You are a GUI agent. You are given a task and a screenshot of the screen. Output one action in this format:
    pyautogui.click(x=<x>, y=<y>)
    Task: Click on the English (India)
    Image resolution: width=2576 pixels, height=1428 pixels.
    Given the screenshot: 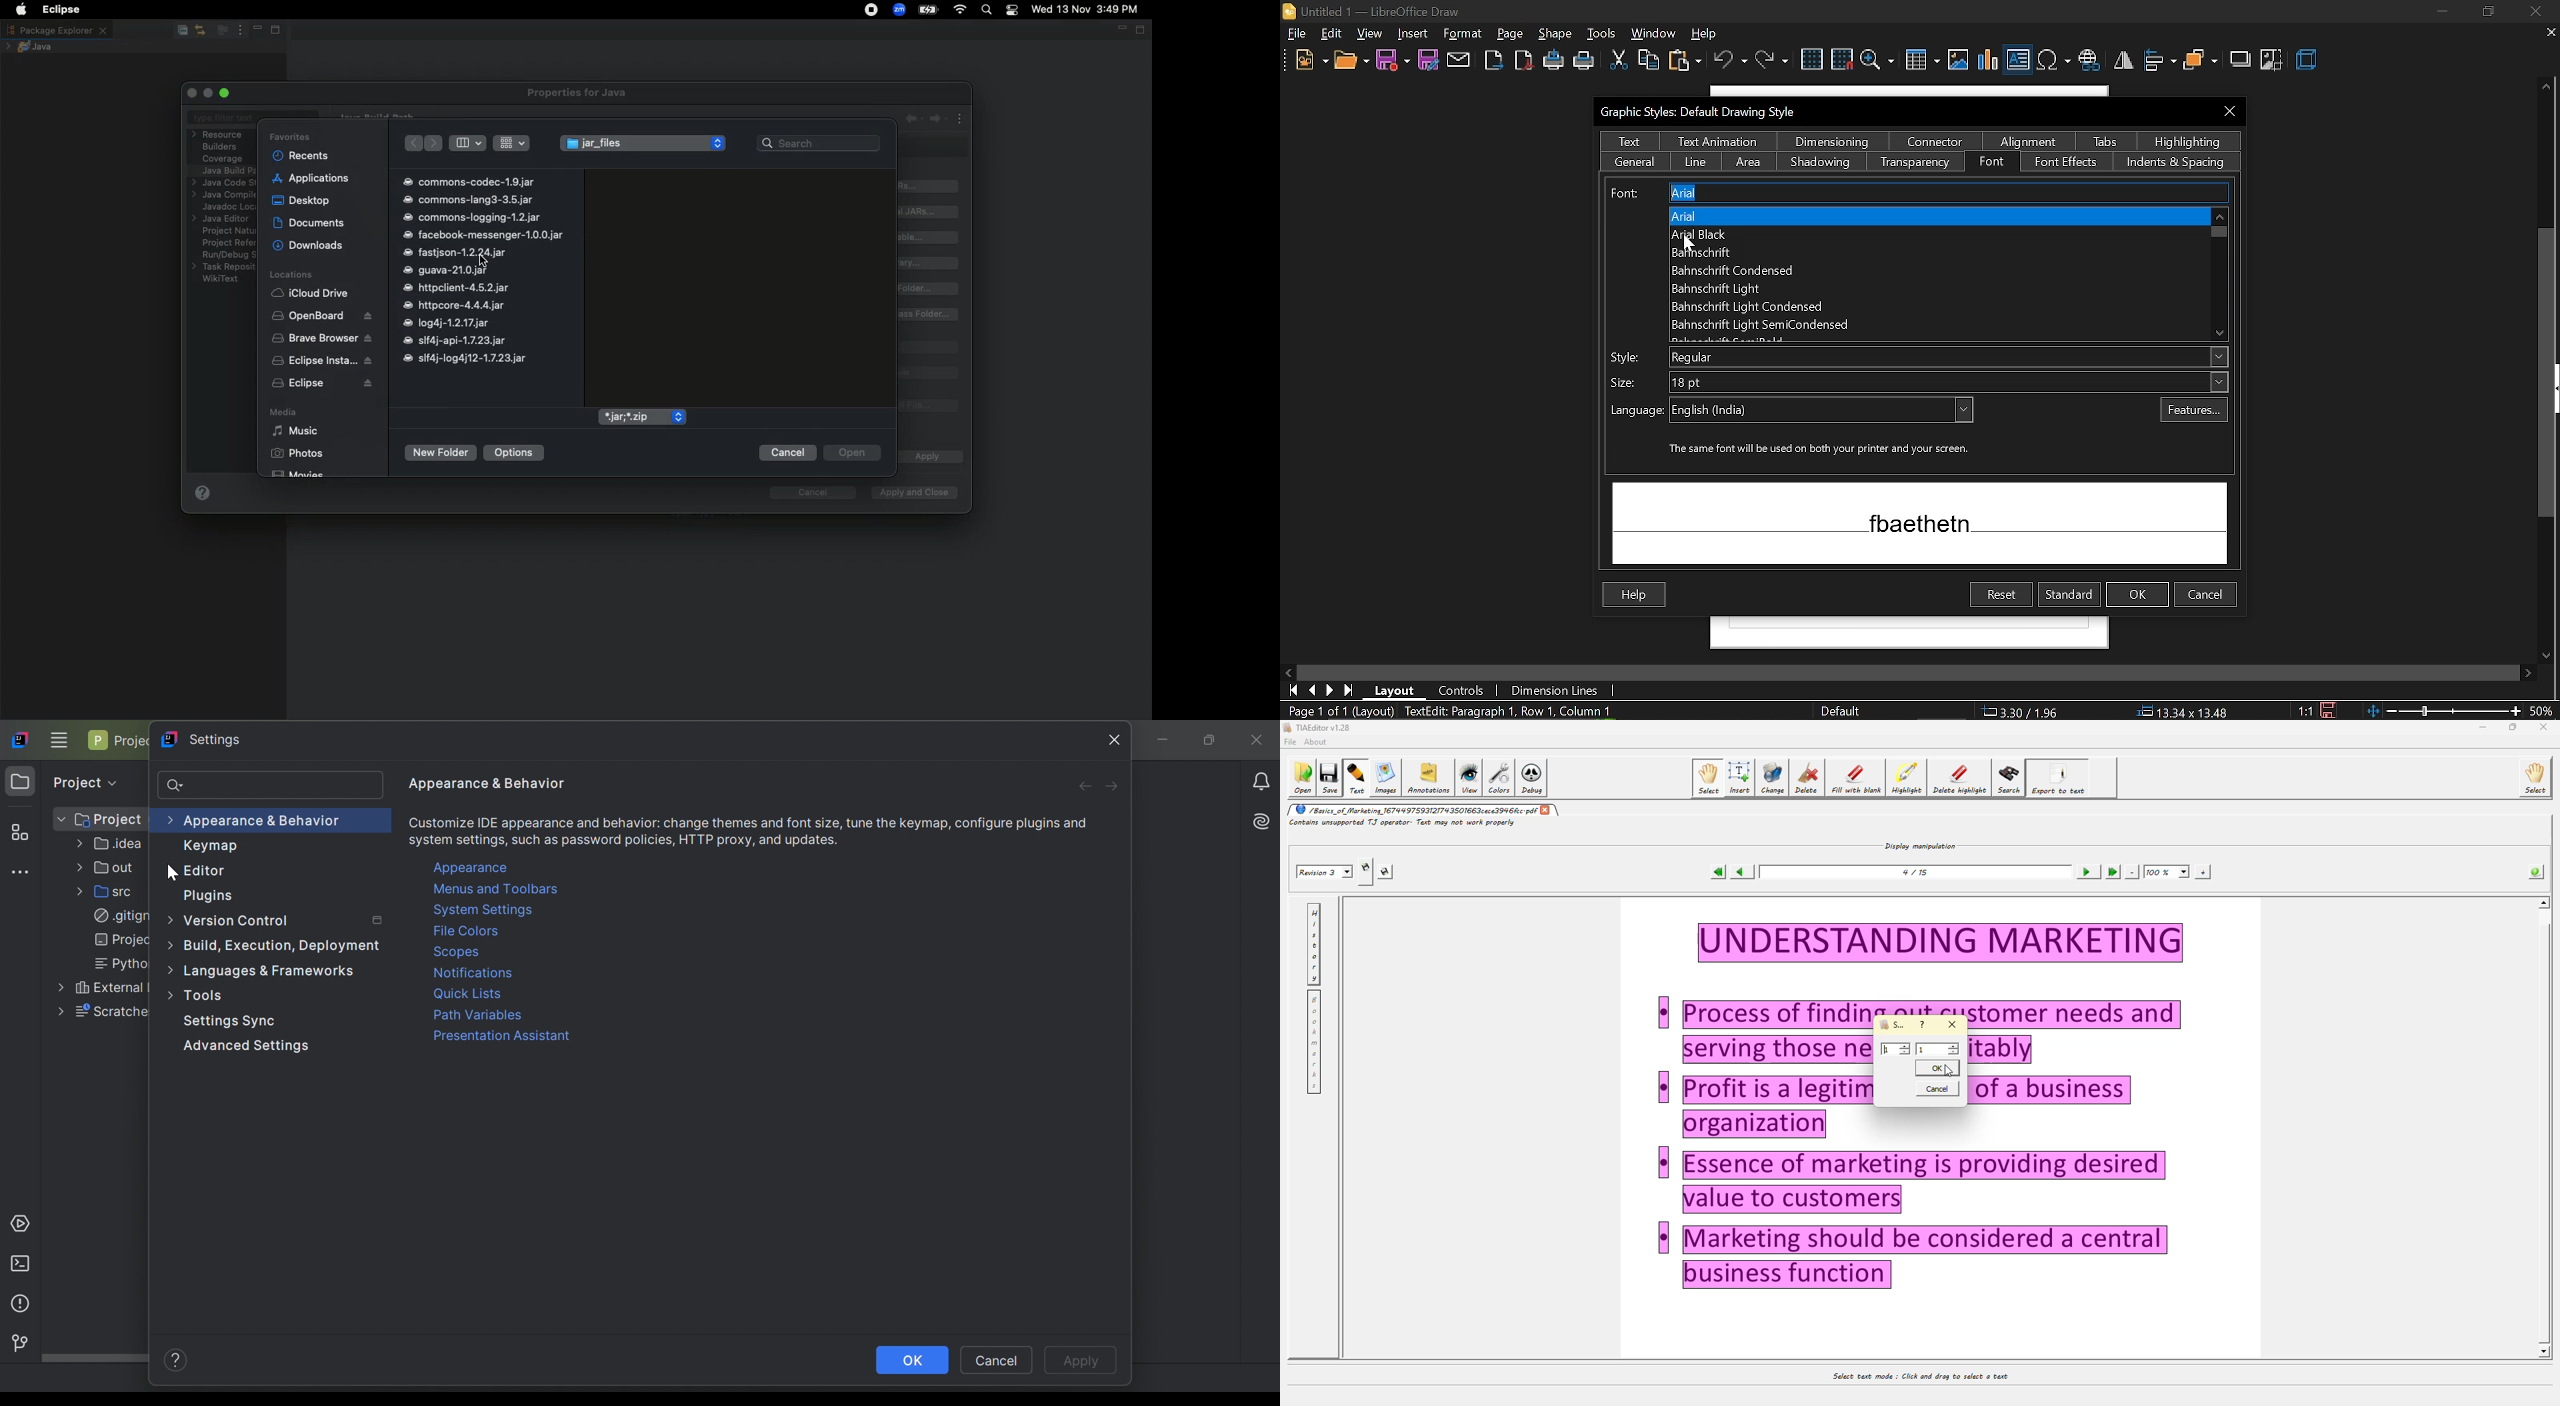 What is the action you would take?
    pyautogui.click(x=1824, y=412)
    